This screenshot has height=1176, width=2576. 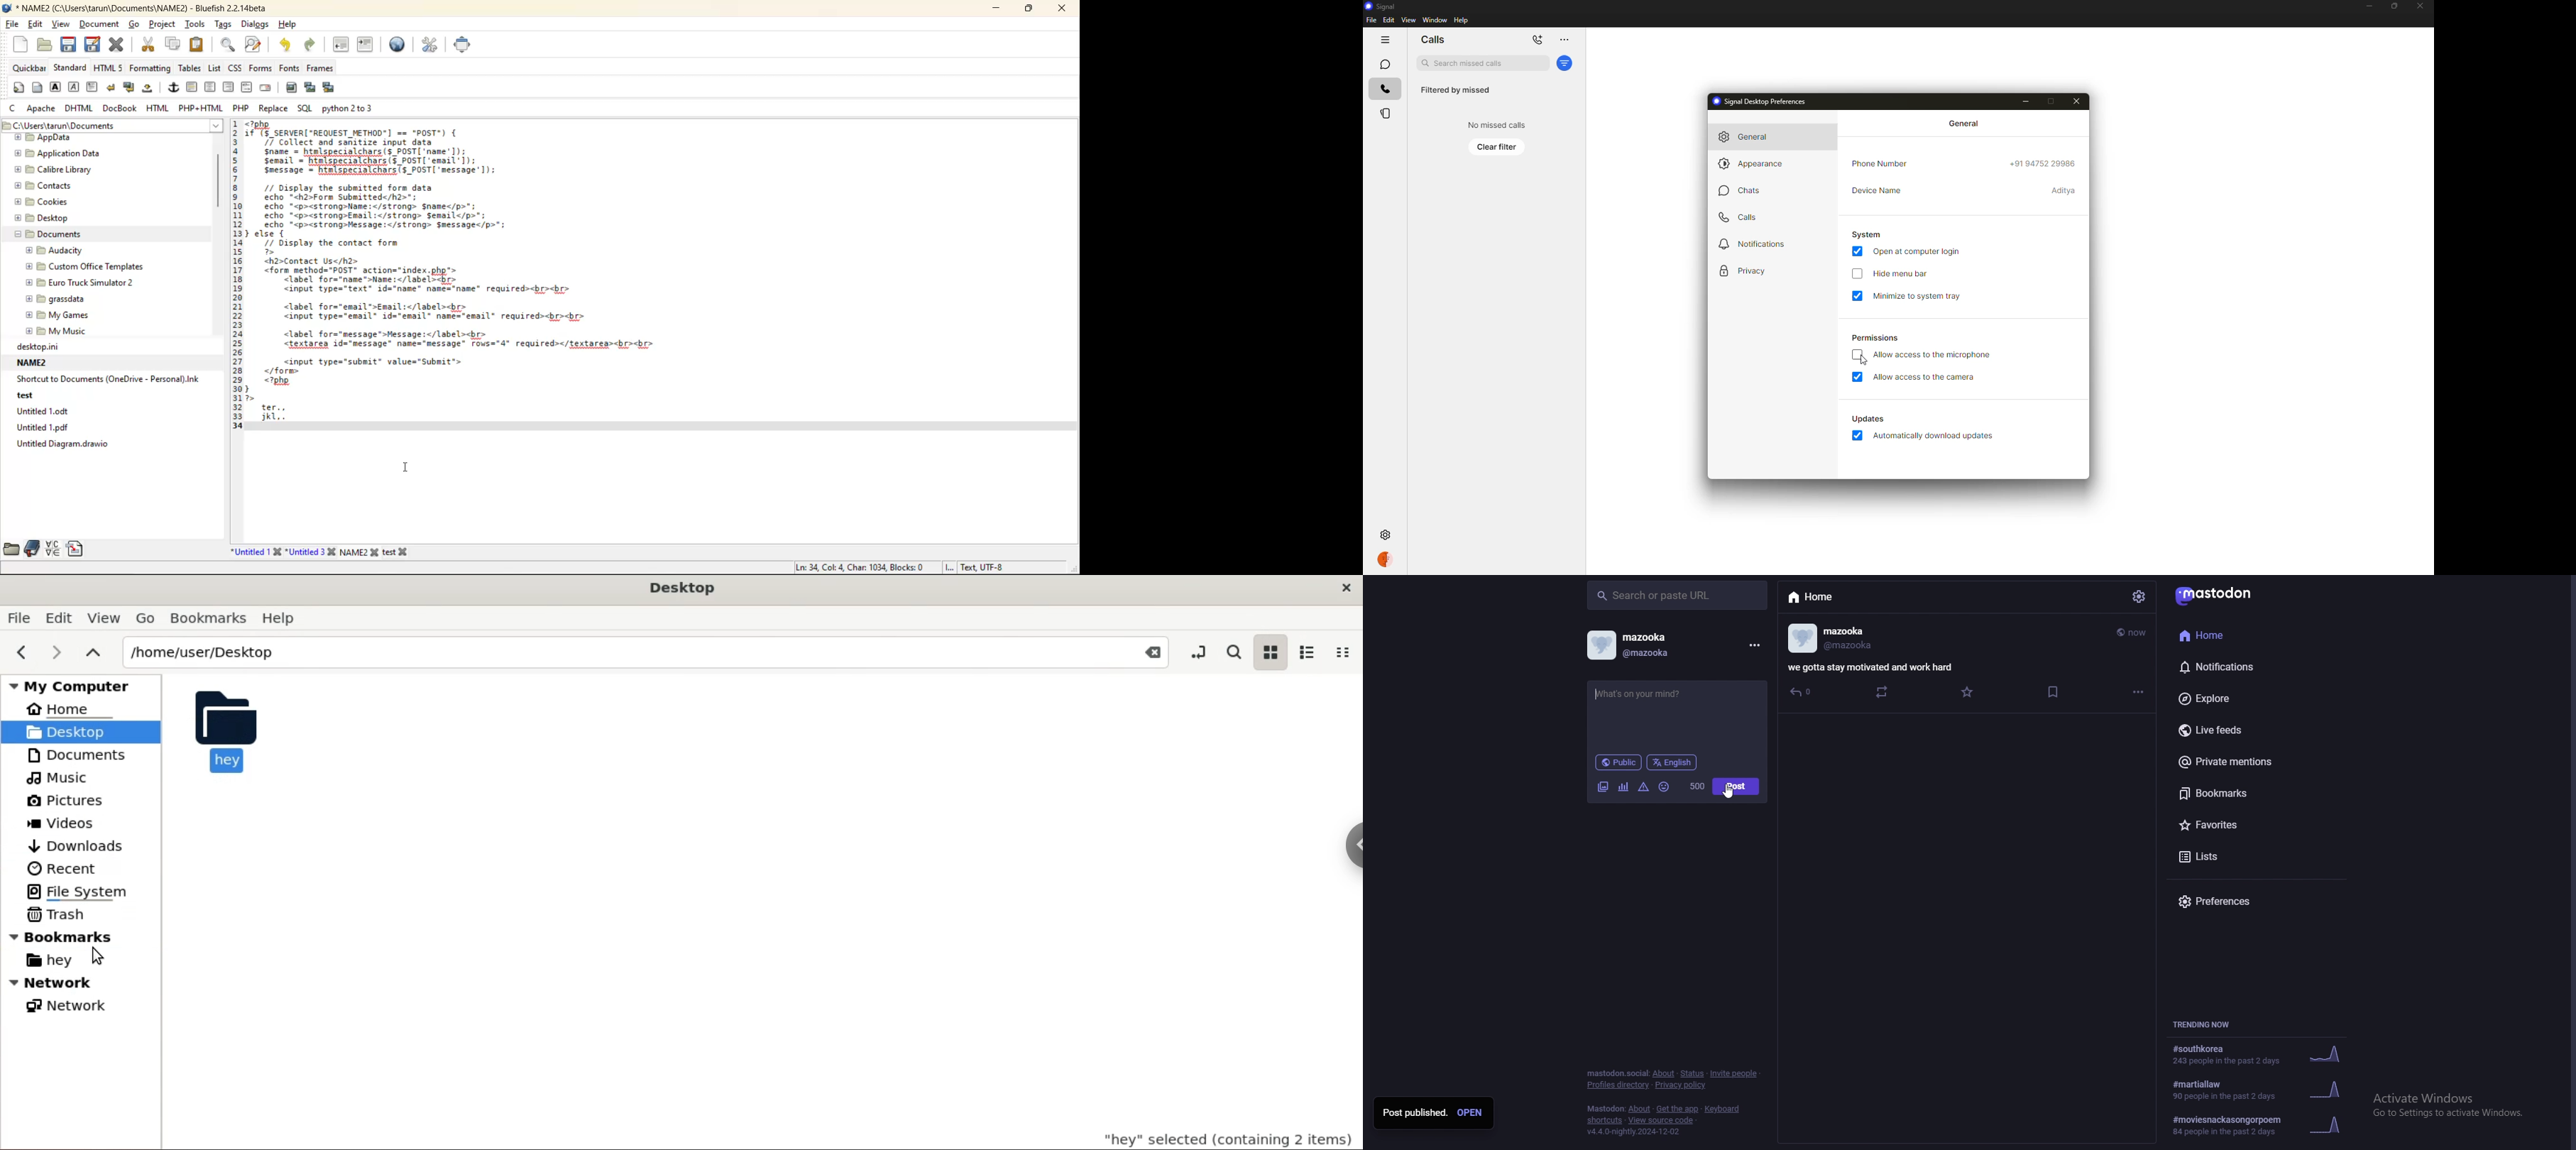 What do you see at coordinates (1001, 10) in the screenshot?
I see `minimize` at bounding box center [1001, 10].